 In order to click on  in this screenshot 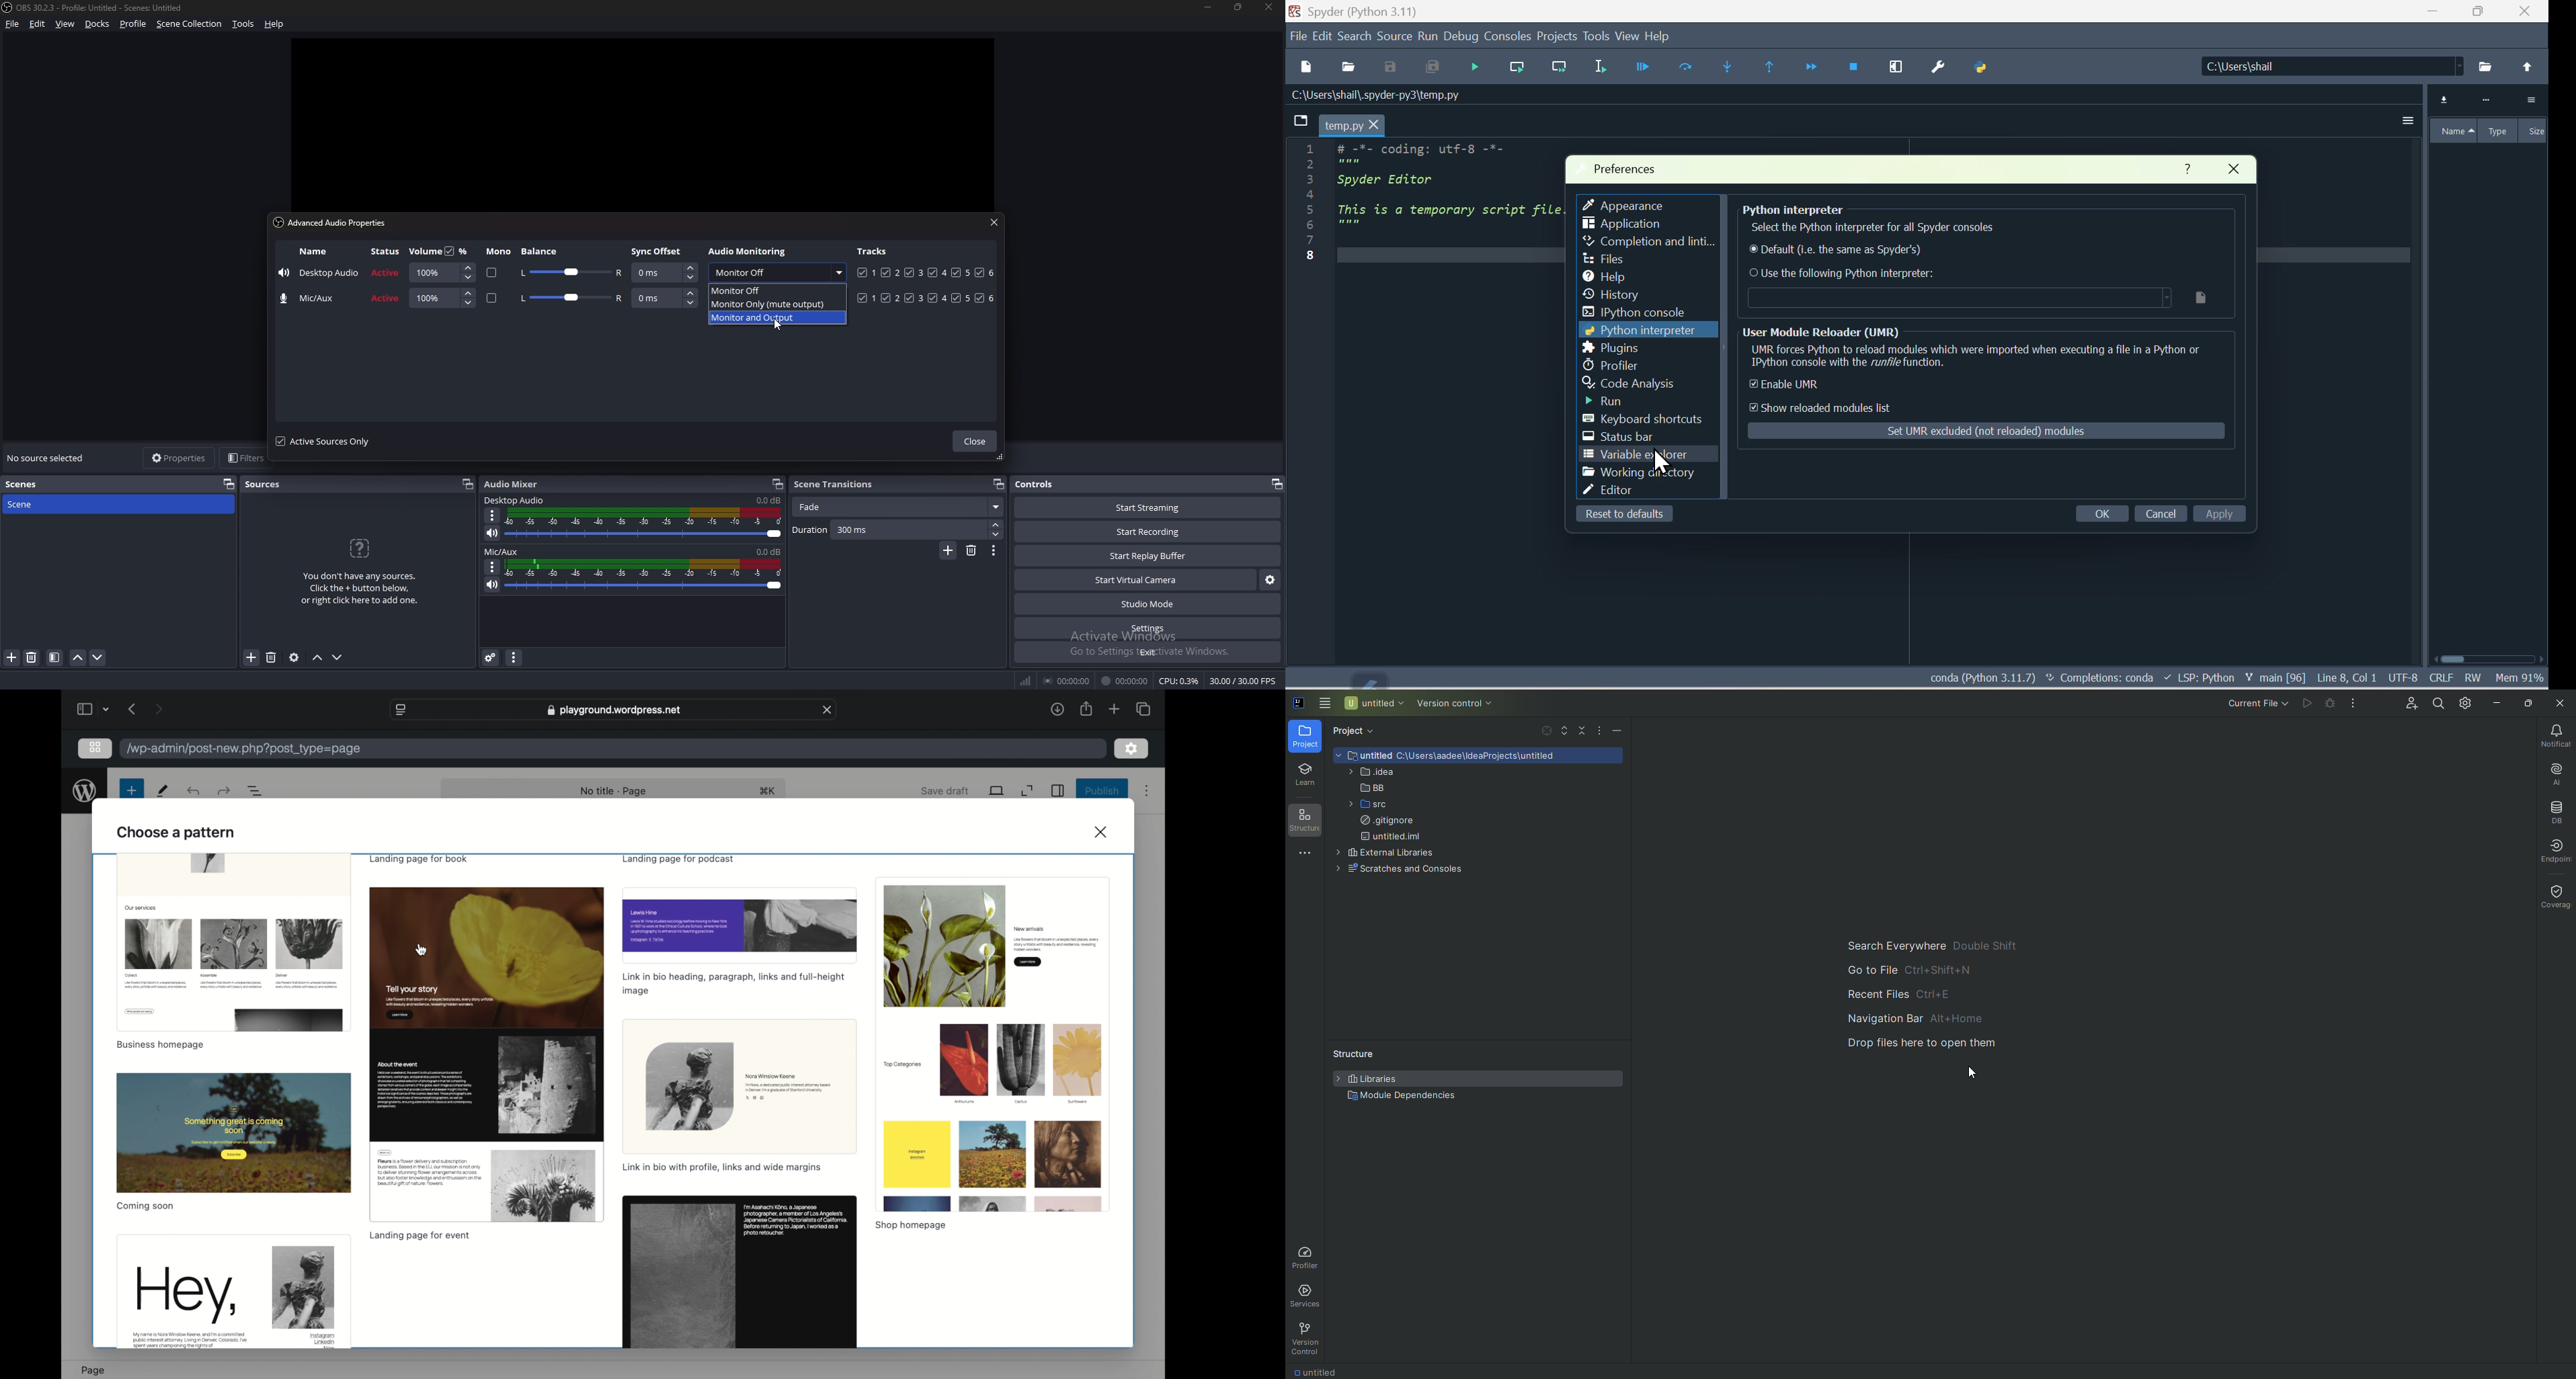, I will do `click(1608, 259)`.